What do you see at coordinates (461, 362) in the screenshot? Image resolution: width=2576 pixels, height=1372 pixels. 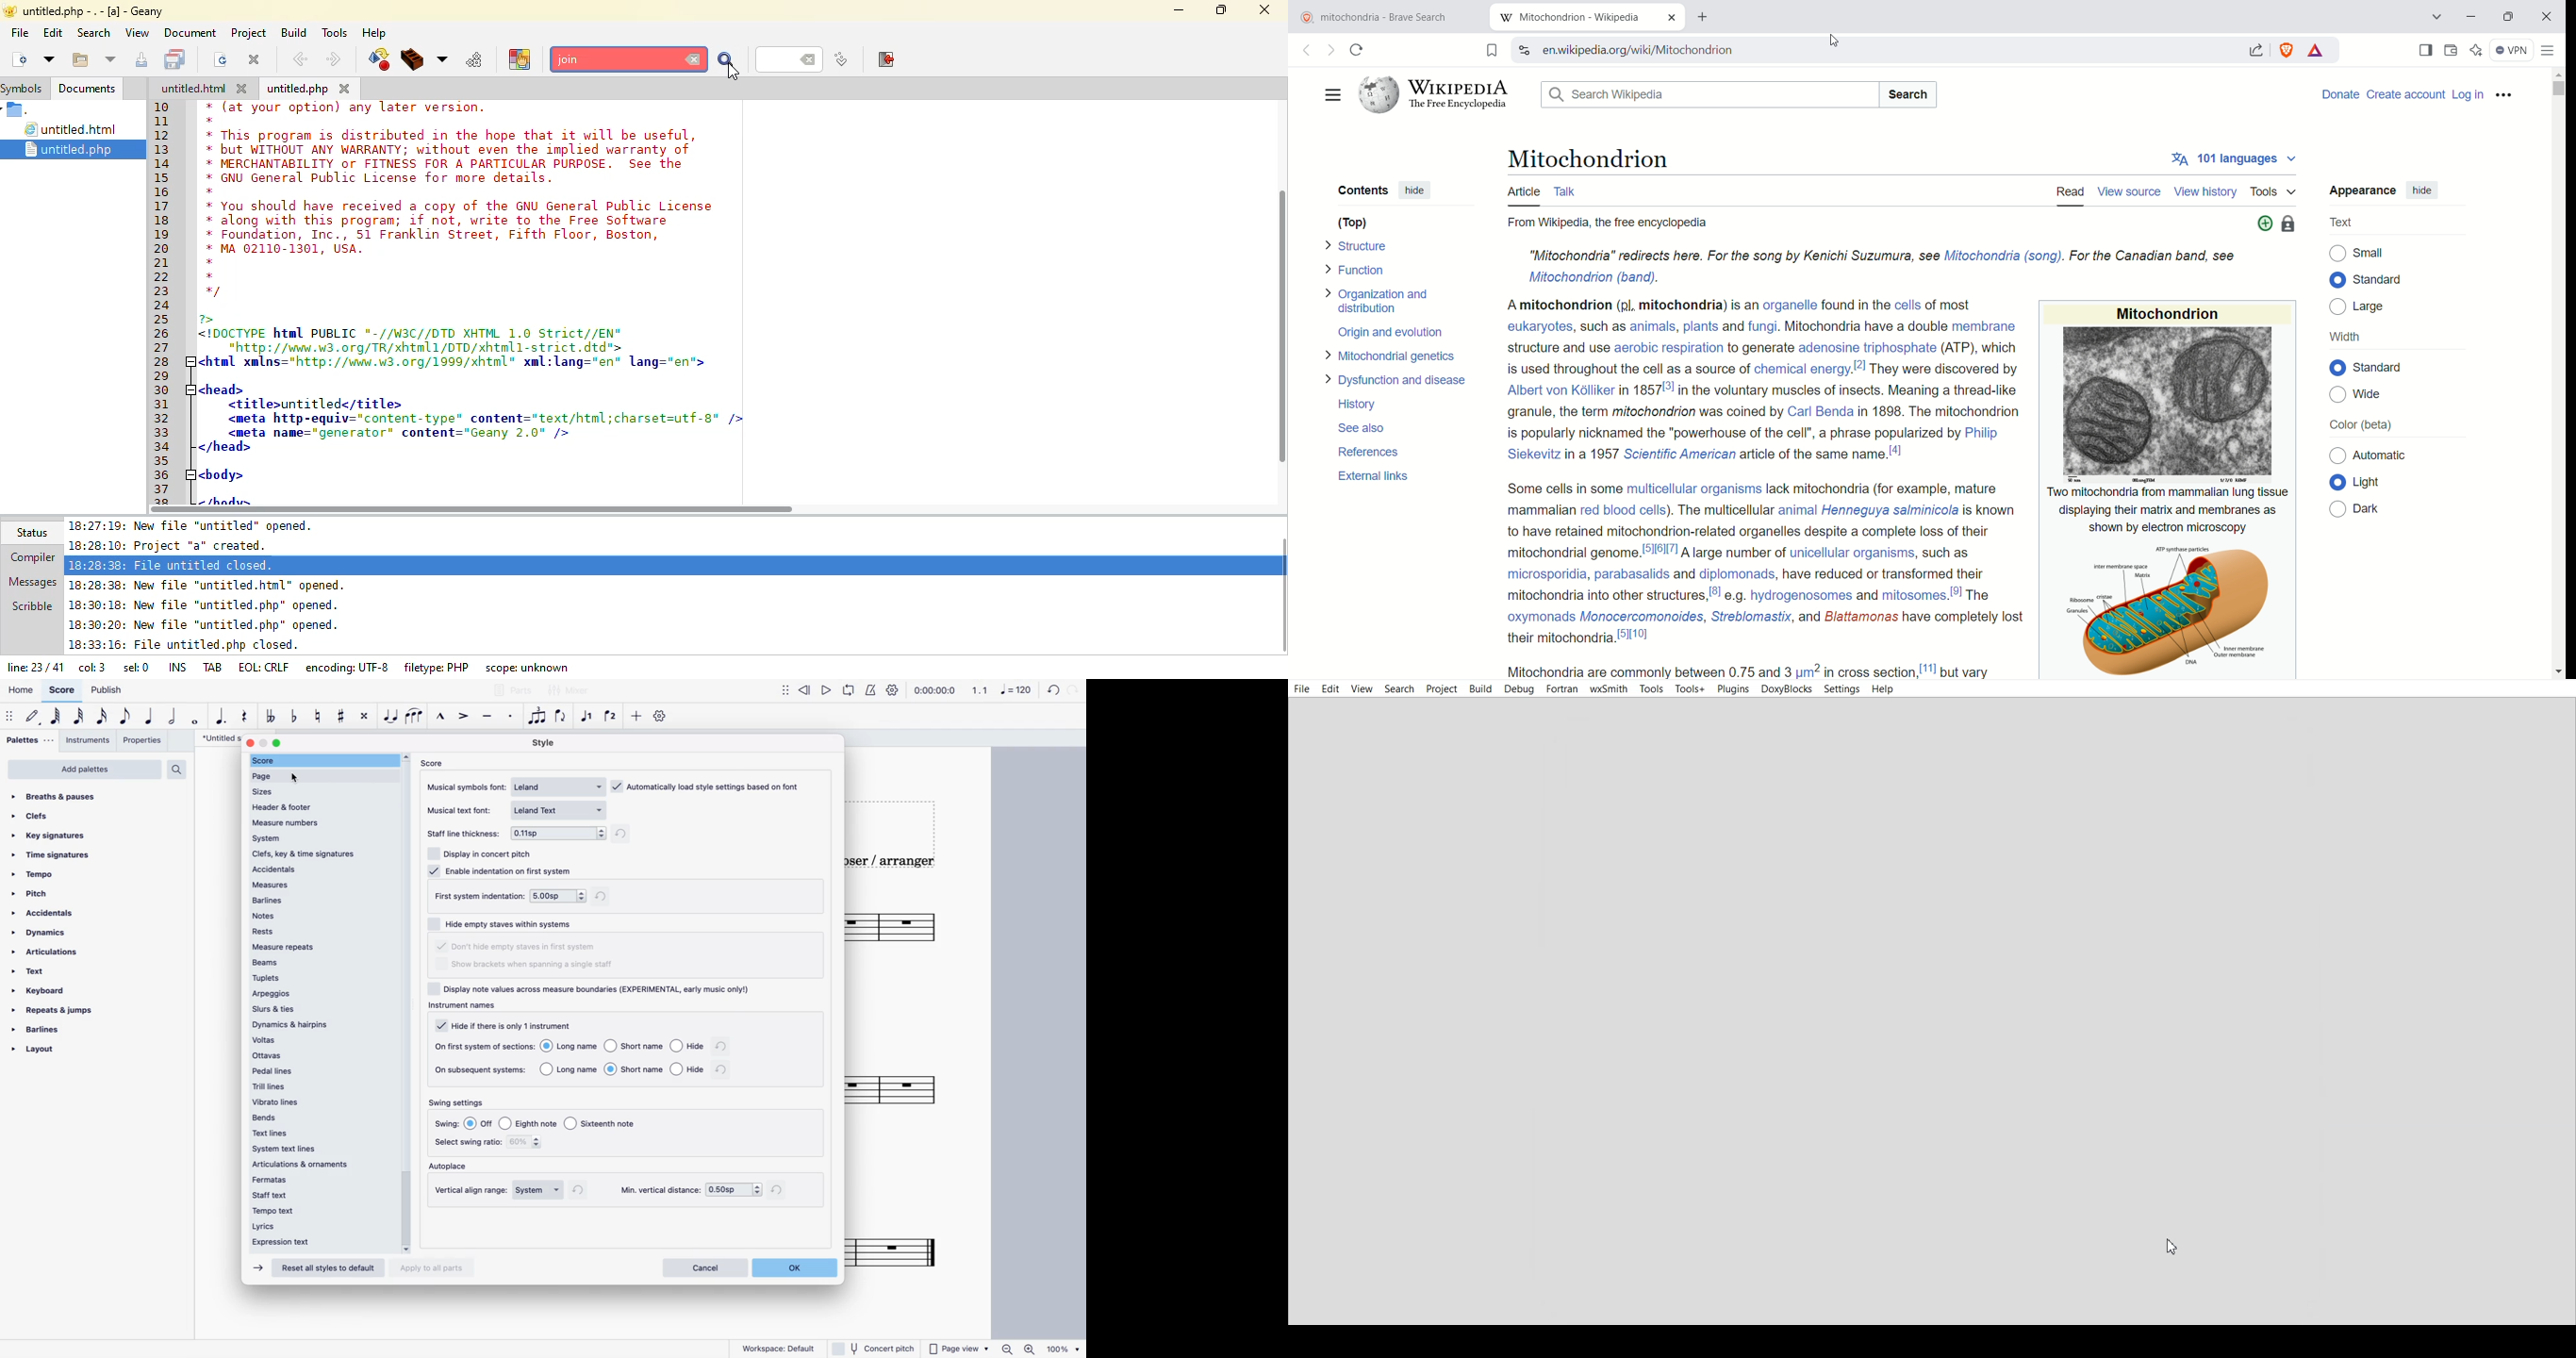 I see `<html xmlns="http://www.w3.org/1999/xhtml" xml:lang="en" lang="en">` at bounding box center [461, 362].